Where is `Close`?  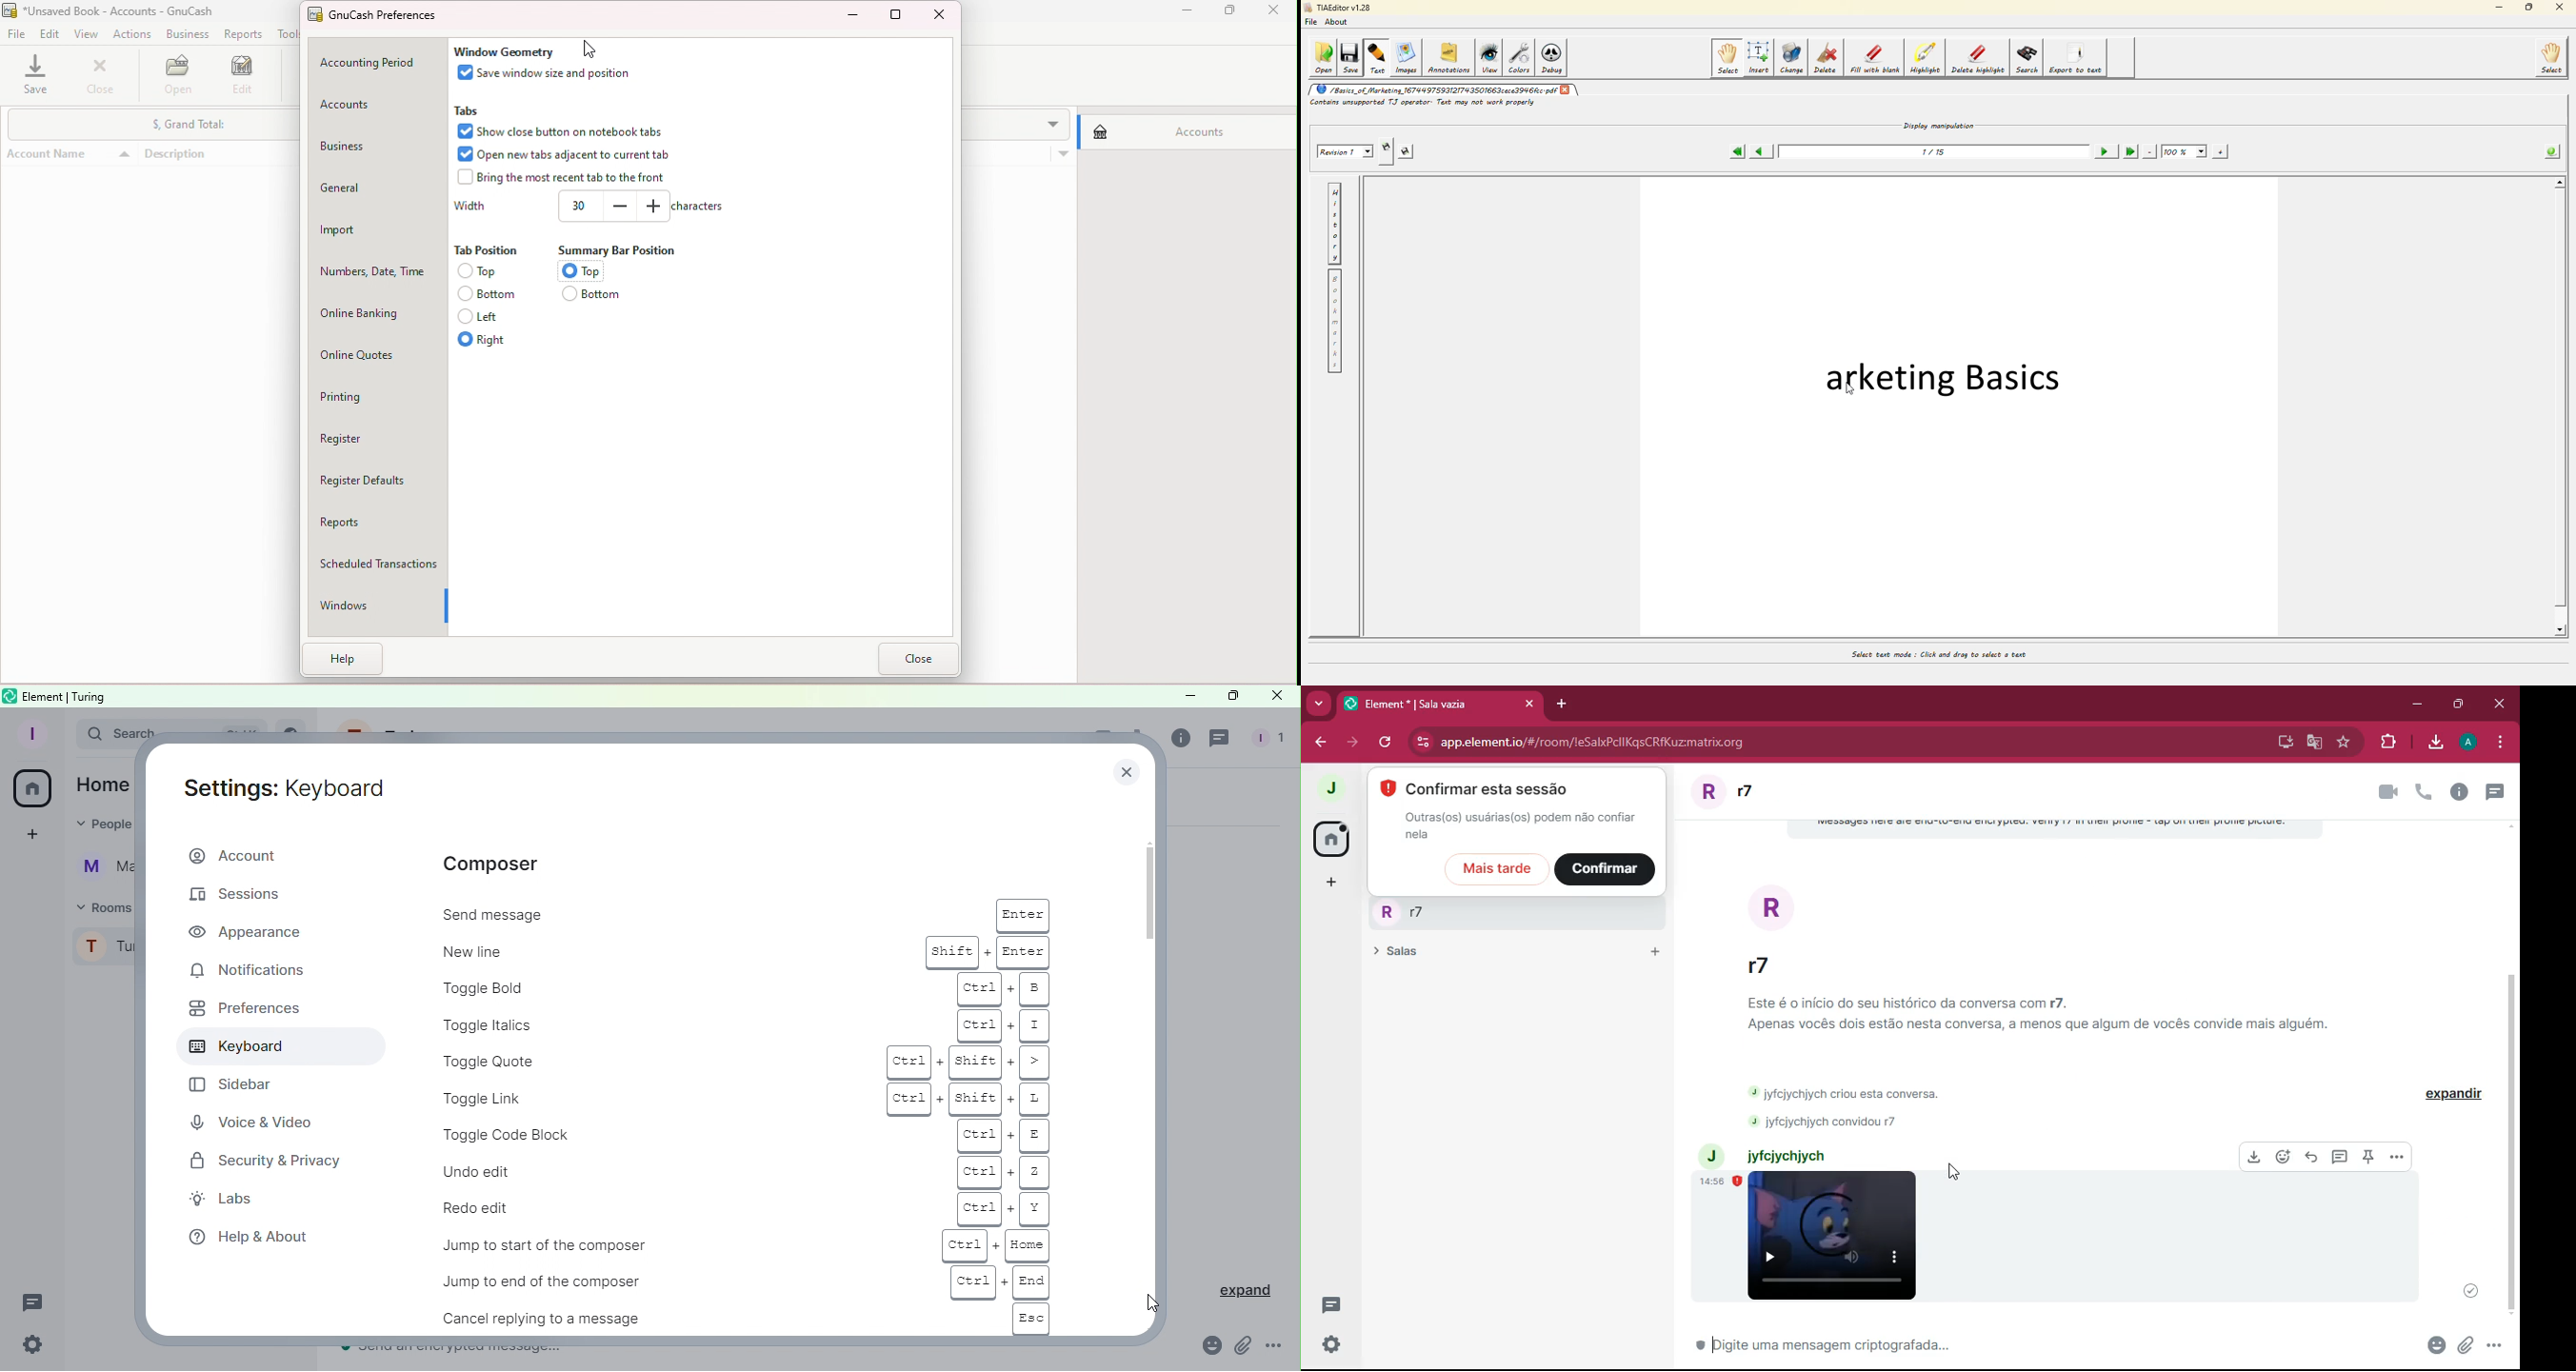 Close is located at coordinates (1126, 770).